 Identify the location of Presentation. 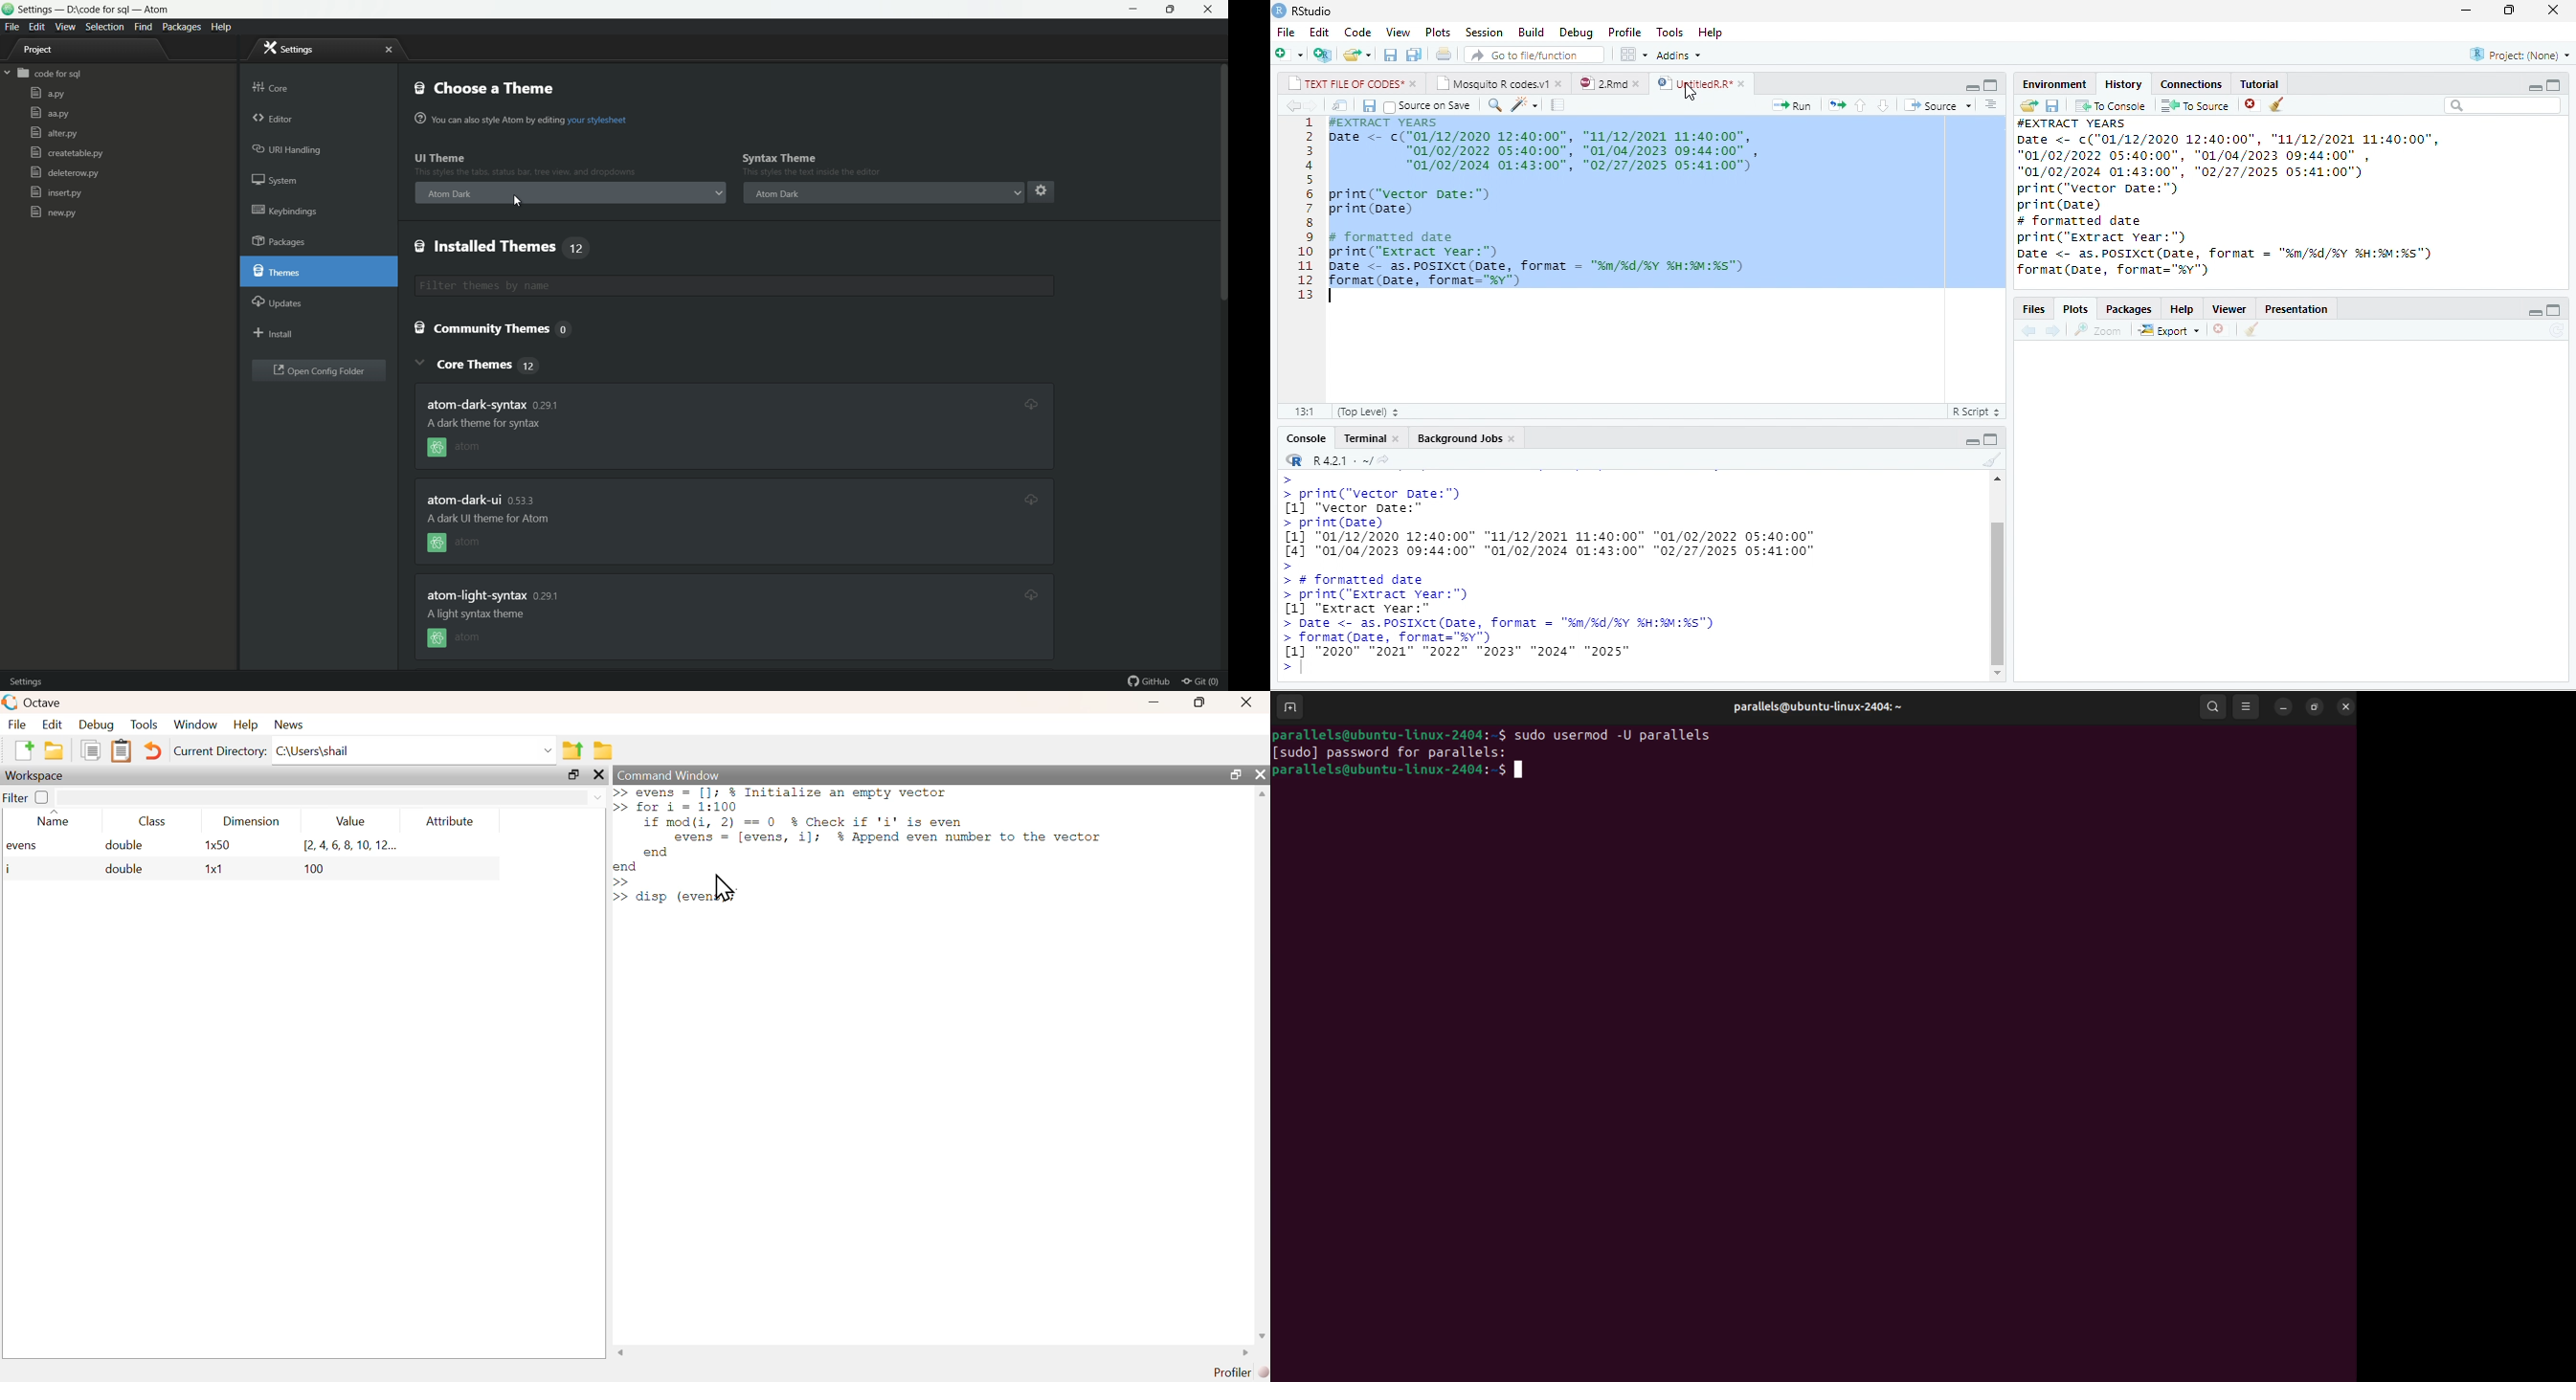
(2296, 309).